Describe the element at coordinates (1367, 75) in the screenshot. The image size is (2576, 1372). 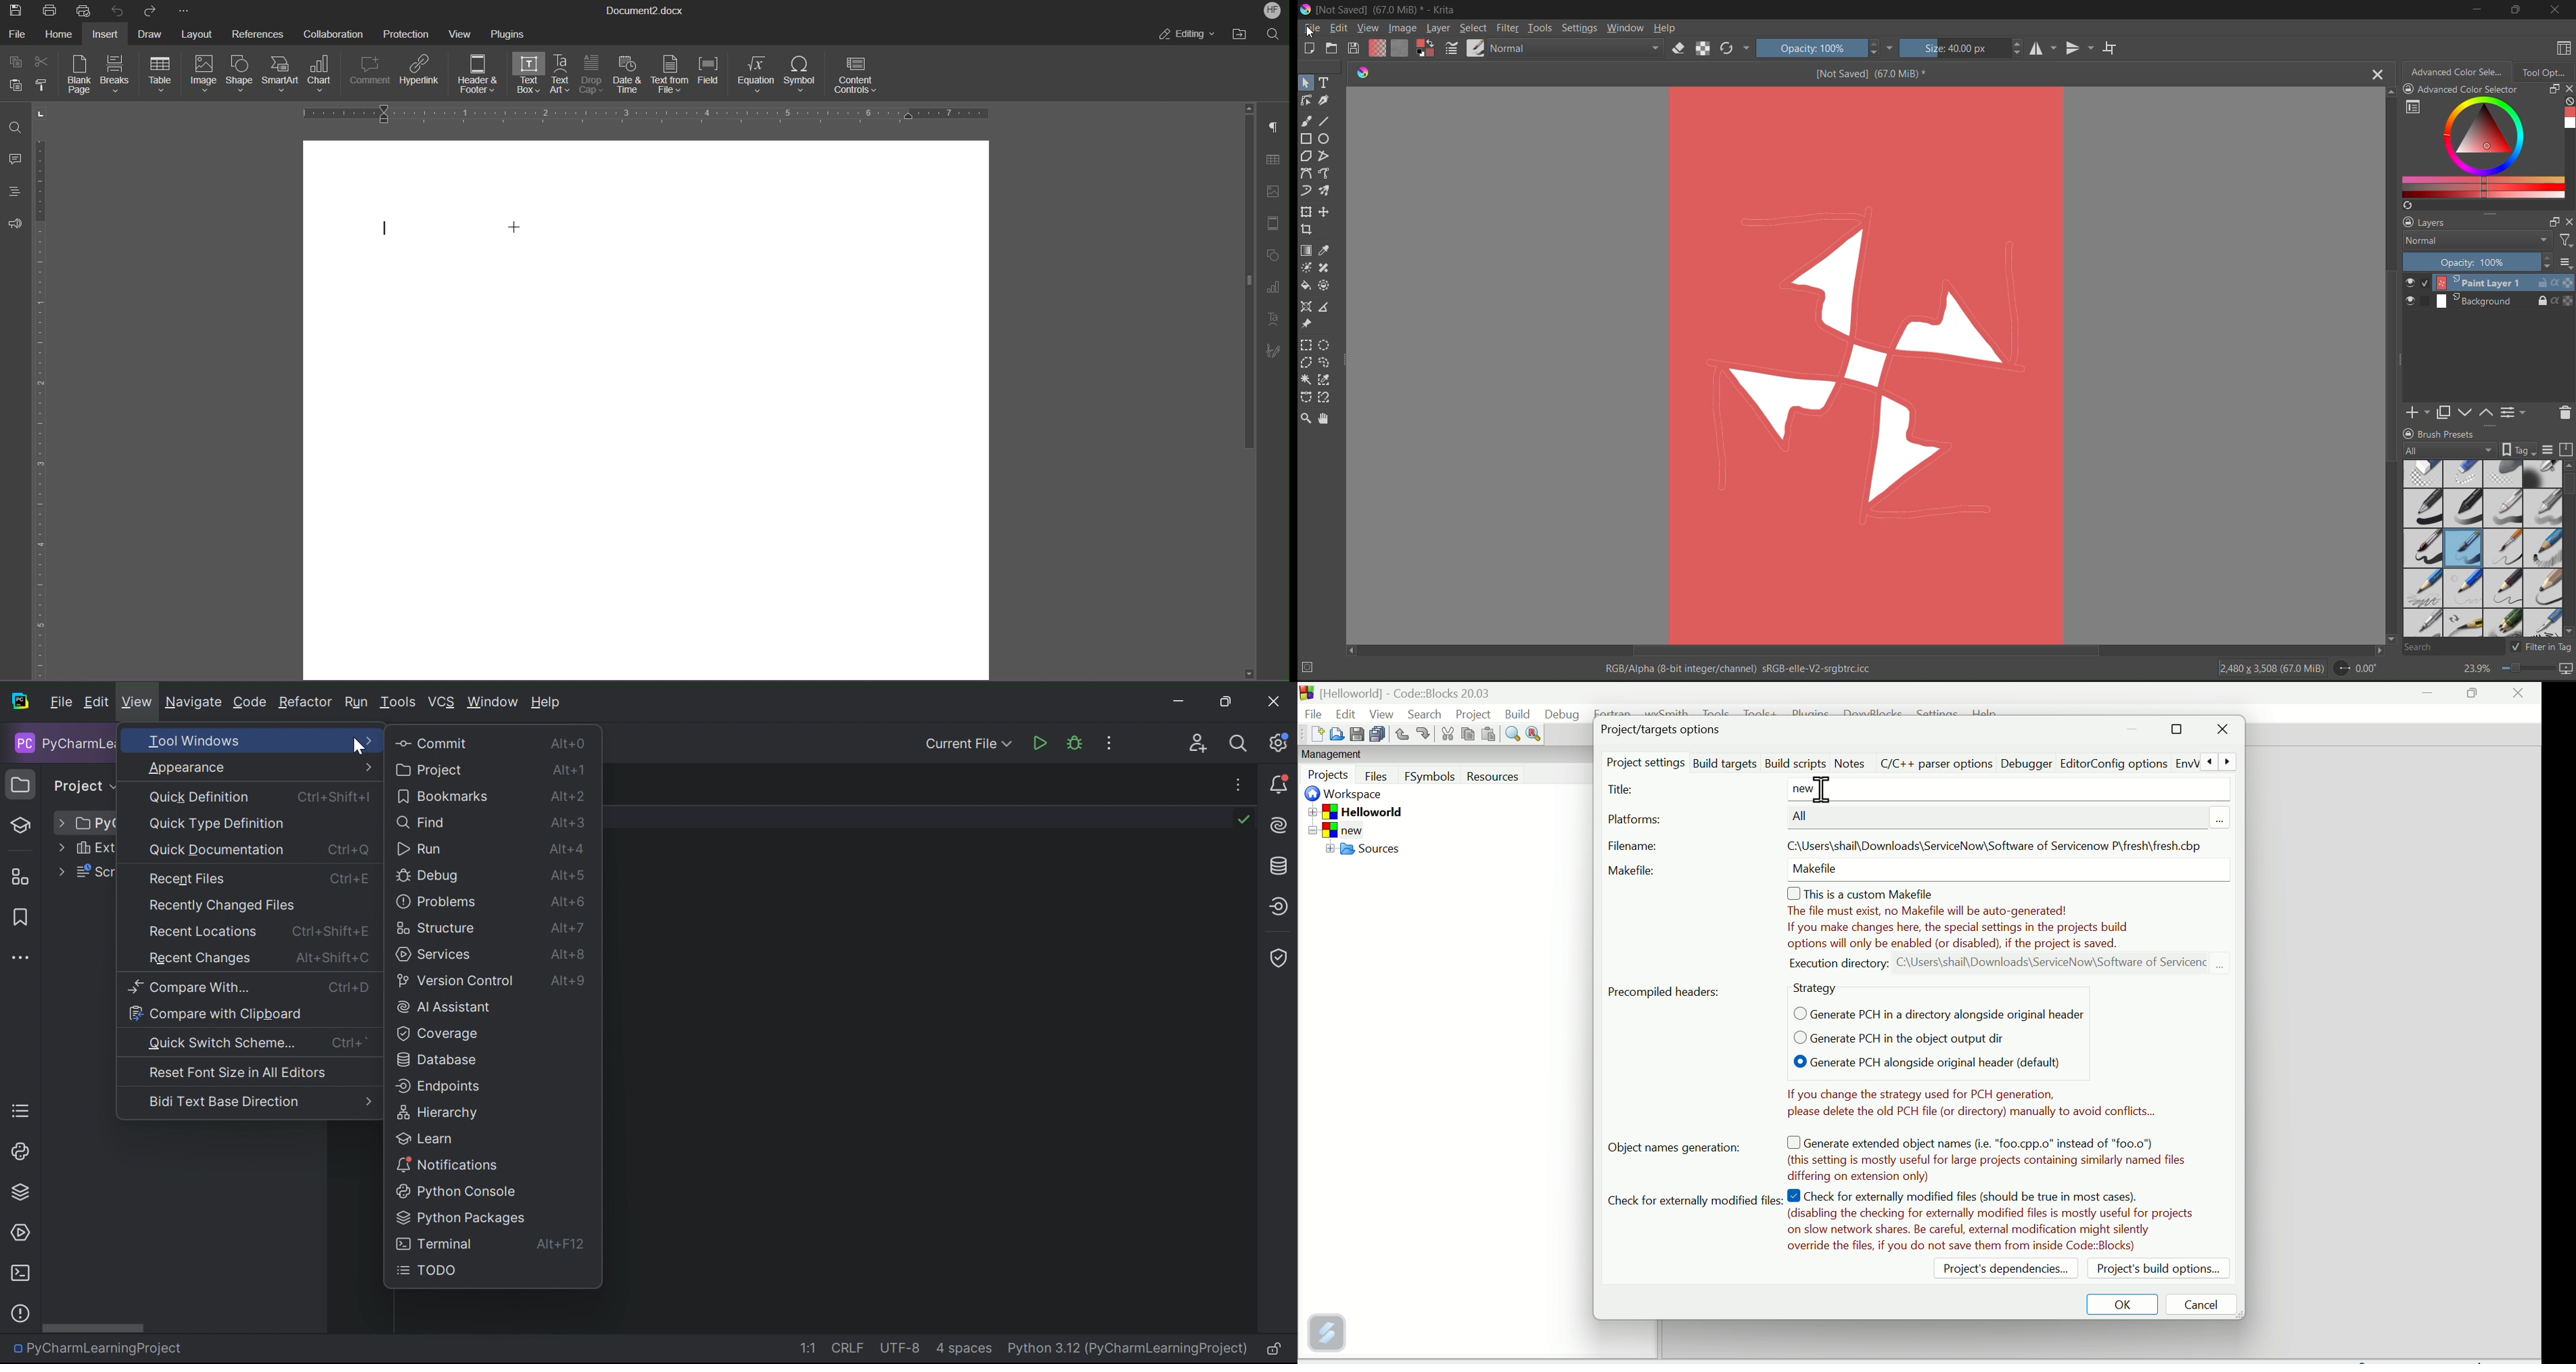
I see `Software logo` at that location.